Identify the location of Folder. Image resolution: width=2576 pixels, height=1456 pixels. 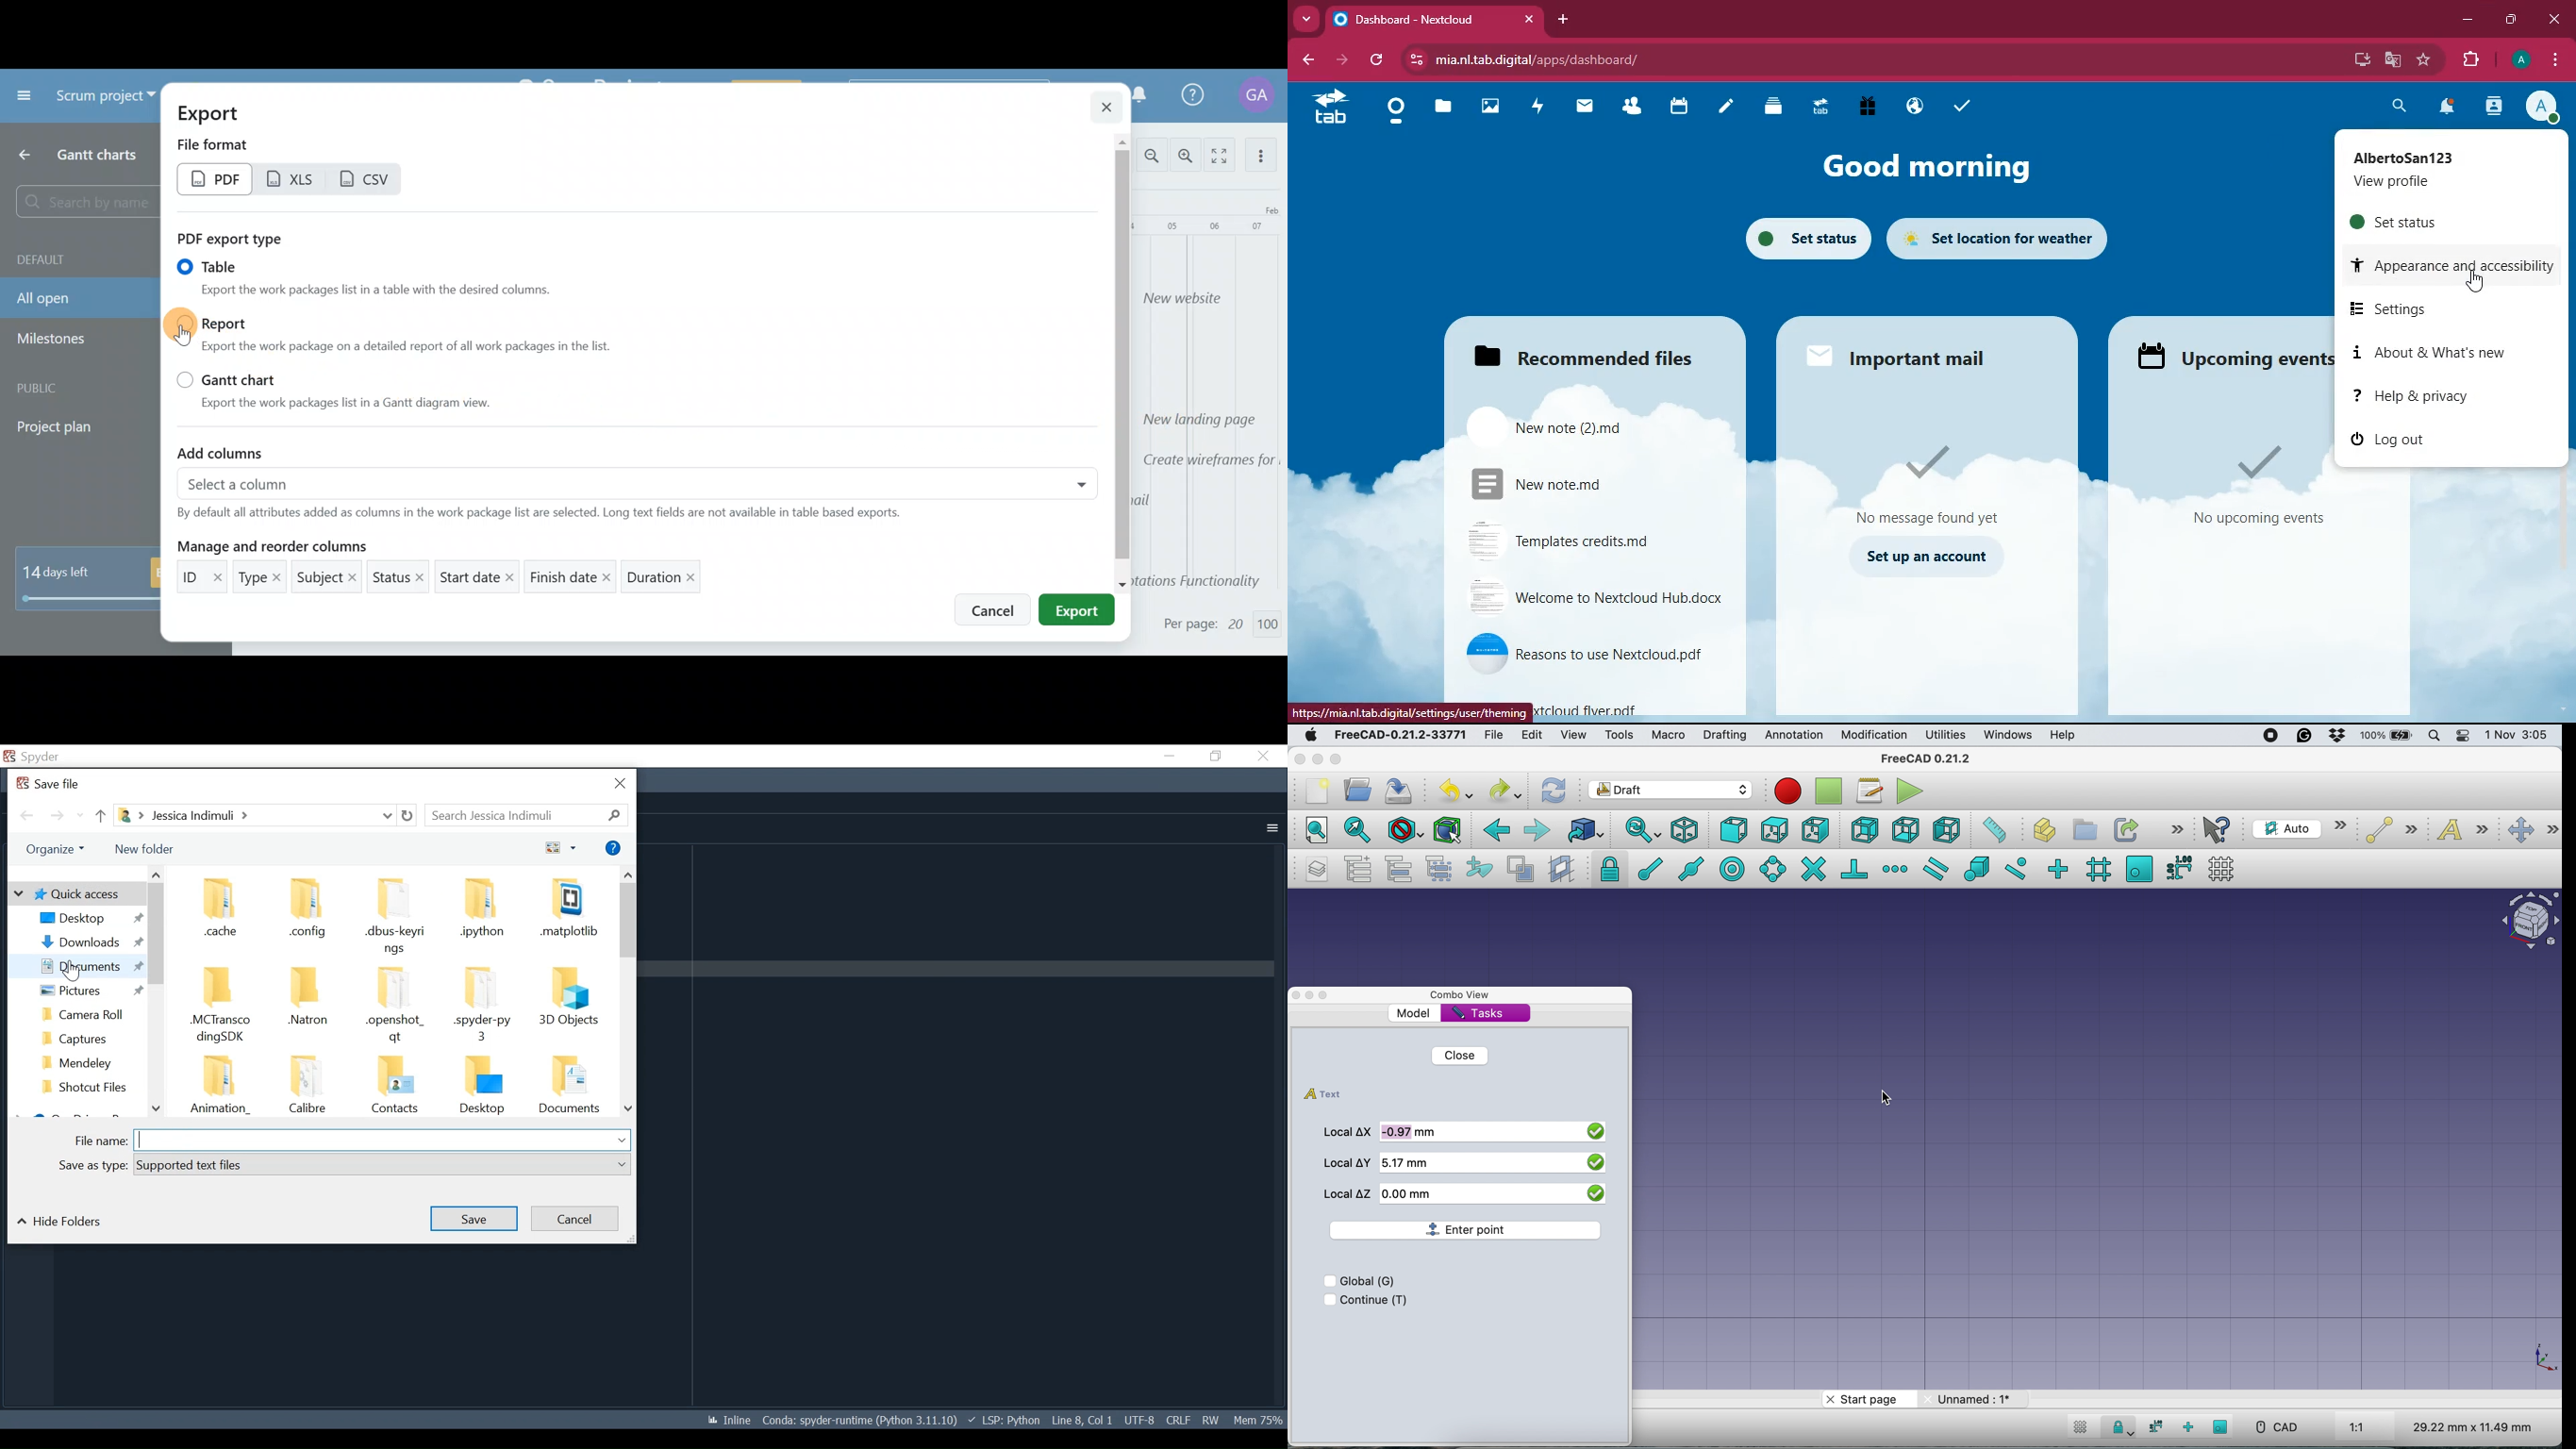
(484, 1007).